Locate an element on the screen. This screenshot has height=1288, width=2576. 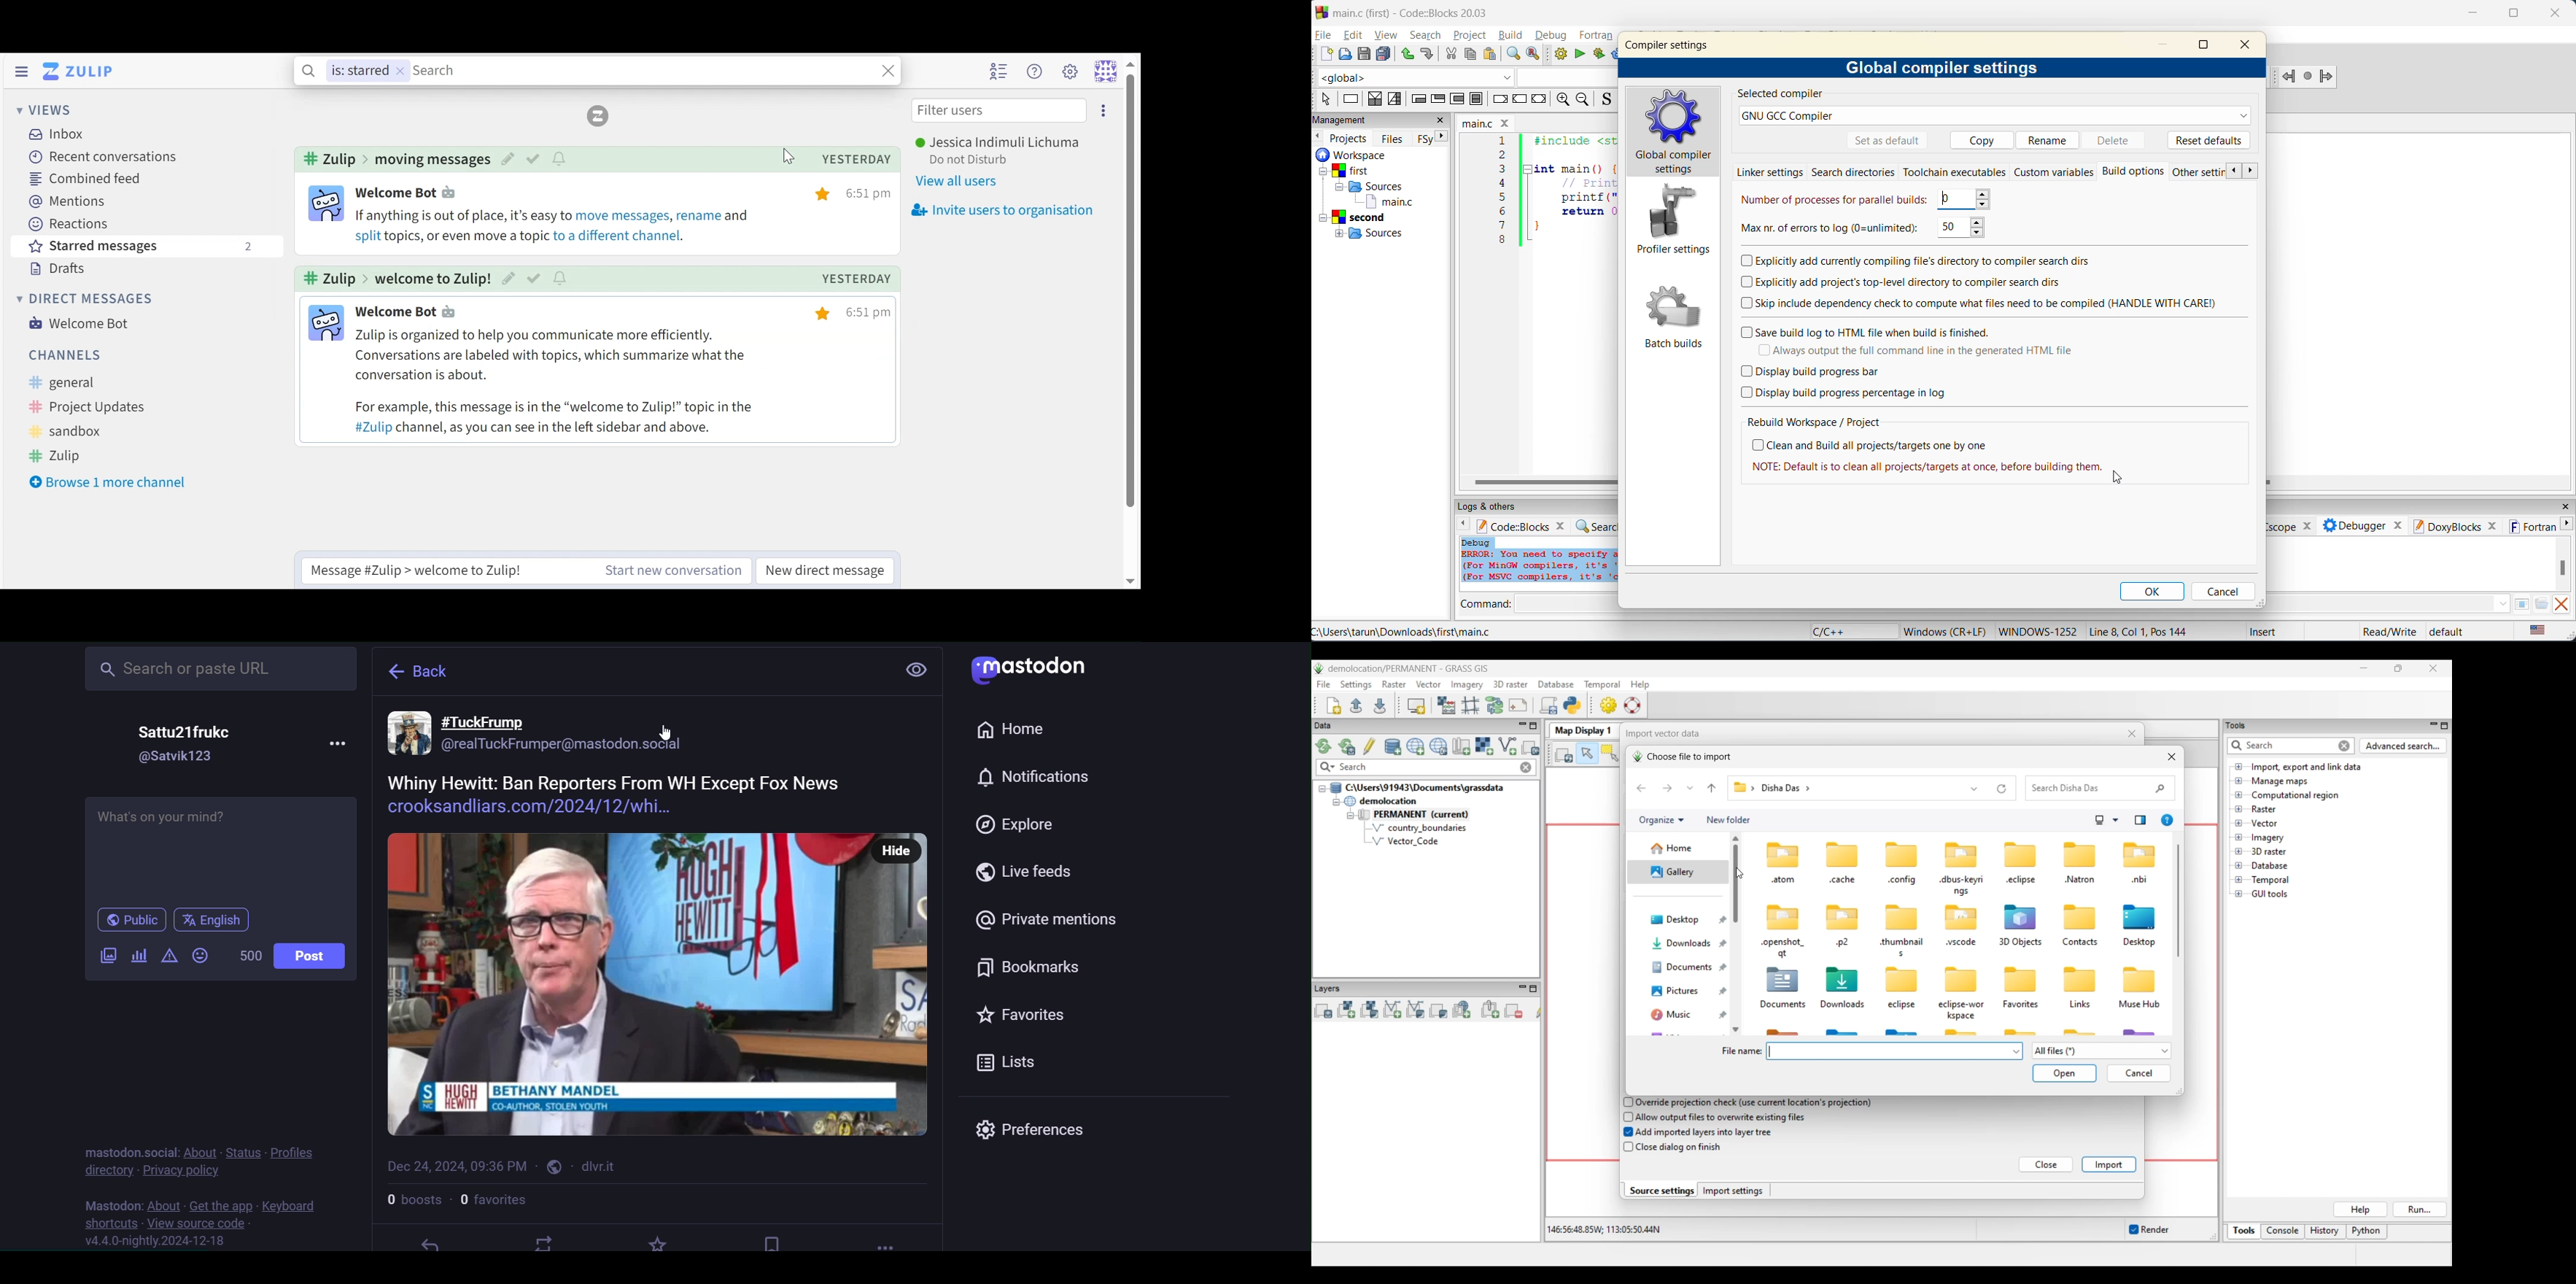
jump forward is located at coordinates (2328, 78).